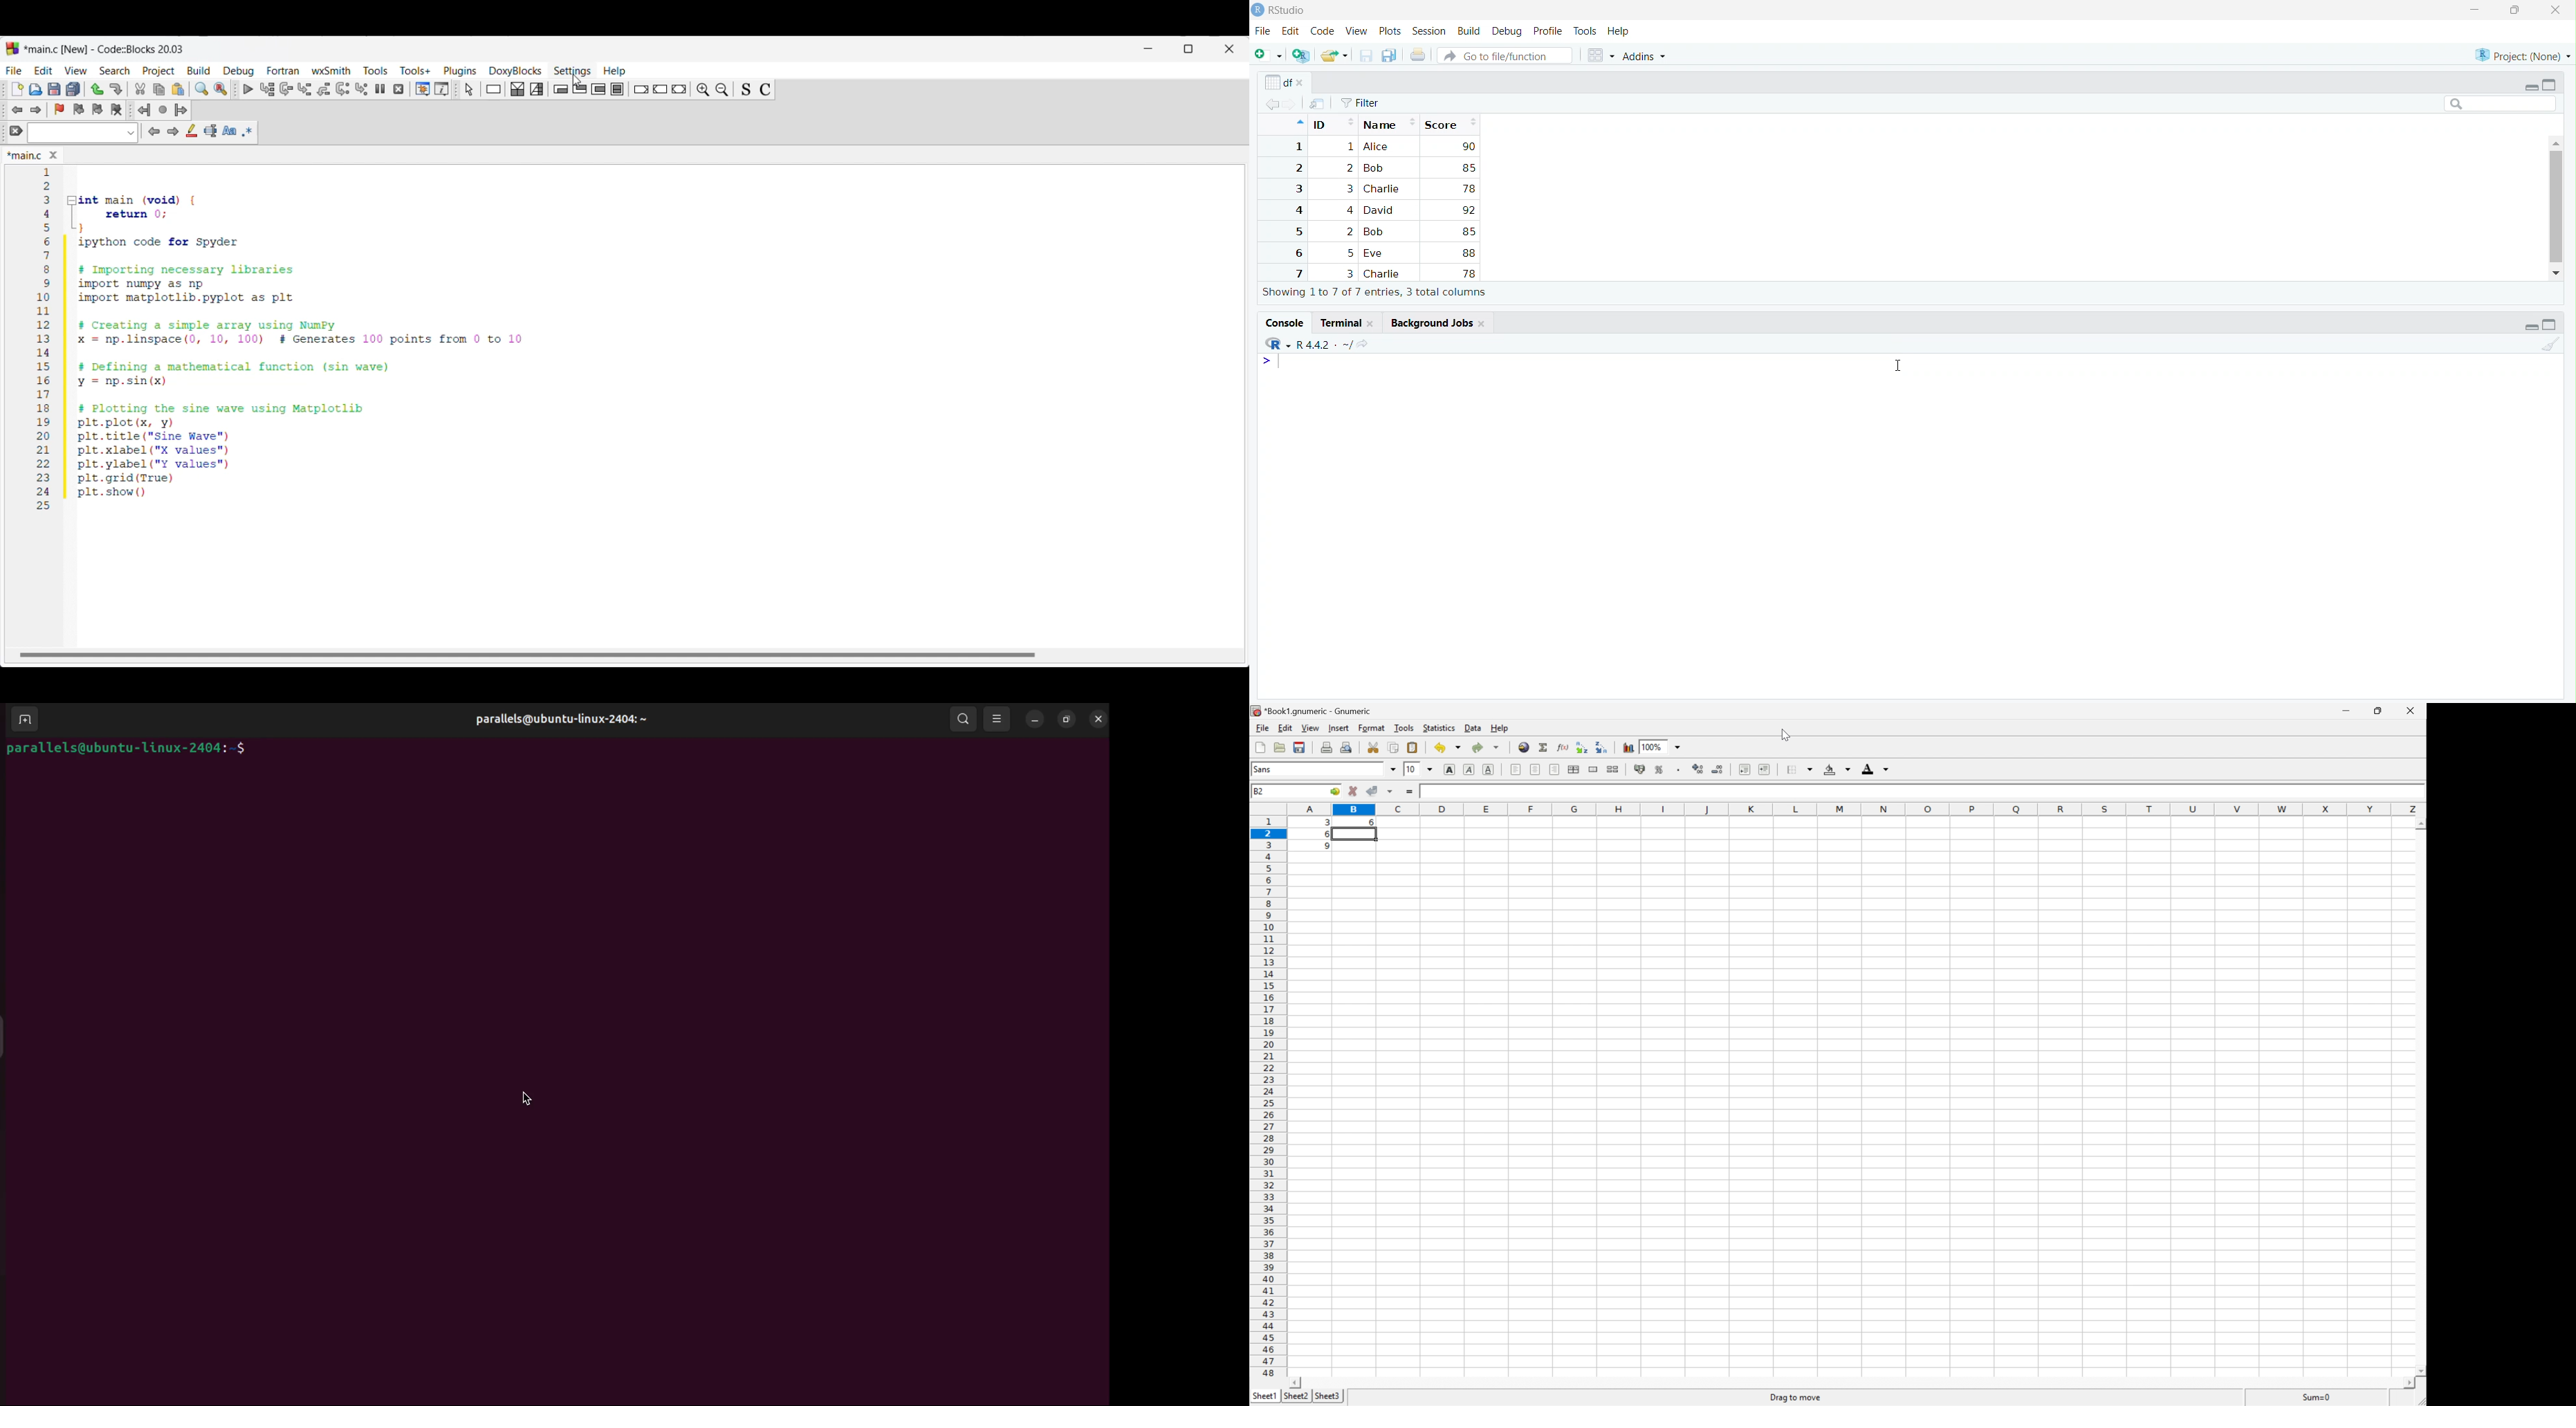 Image resolution: width=2576 pixels, height=1428 pixels. What do you see at coordinates (660, 89) in the screenshot?
I see `Continue instruction` at bounding box center [660, 89].